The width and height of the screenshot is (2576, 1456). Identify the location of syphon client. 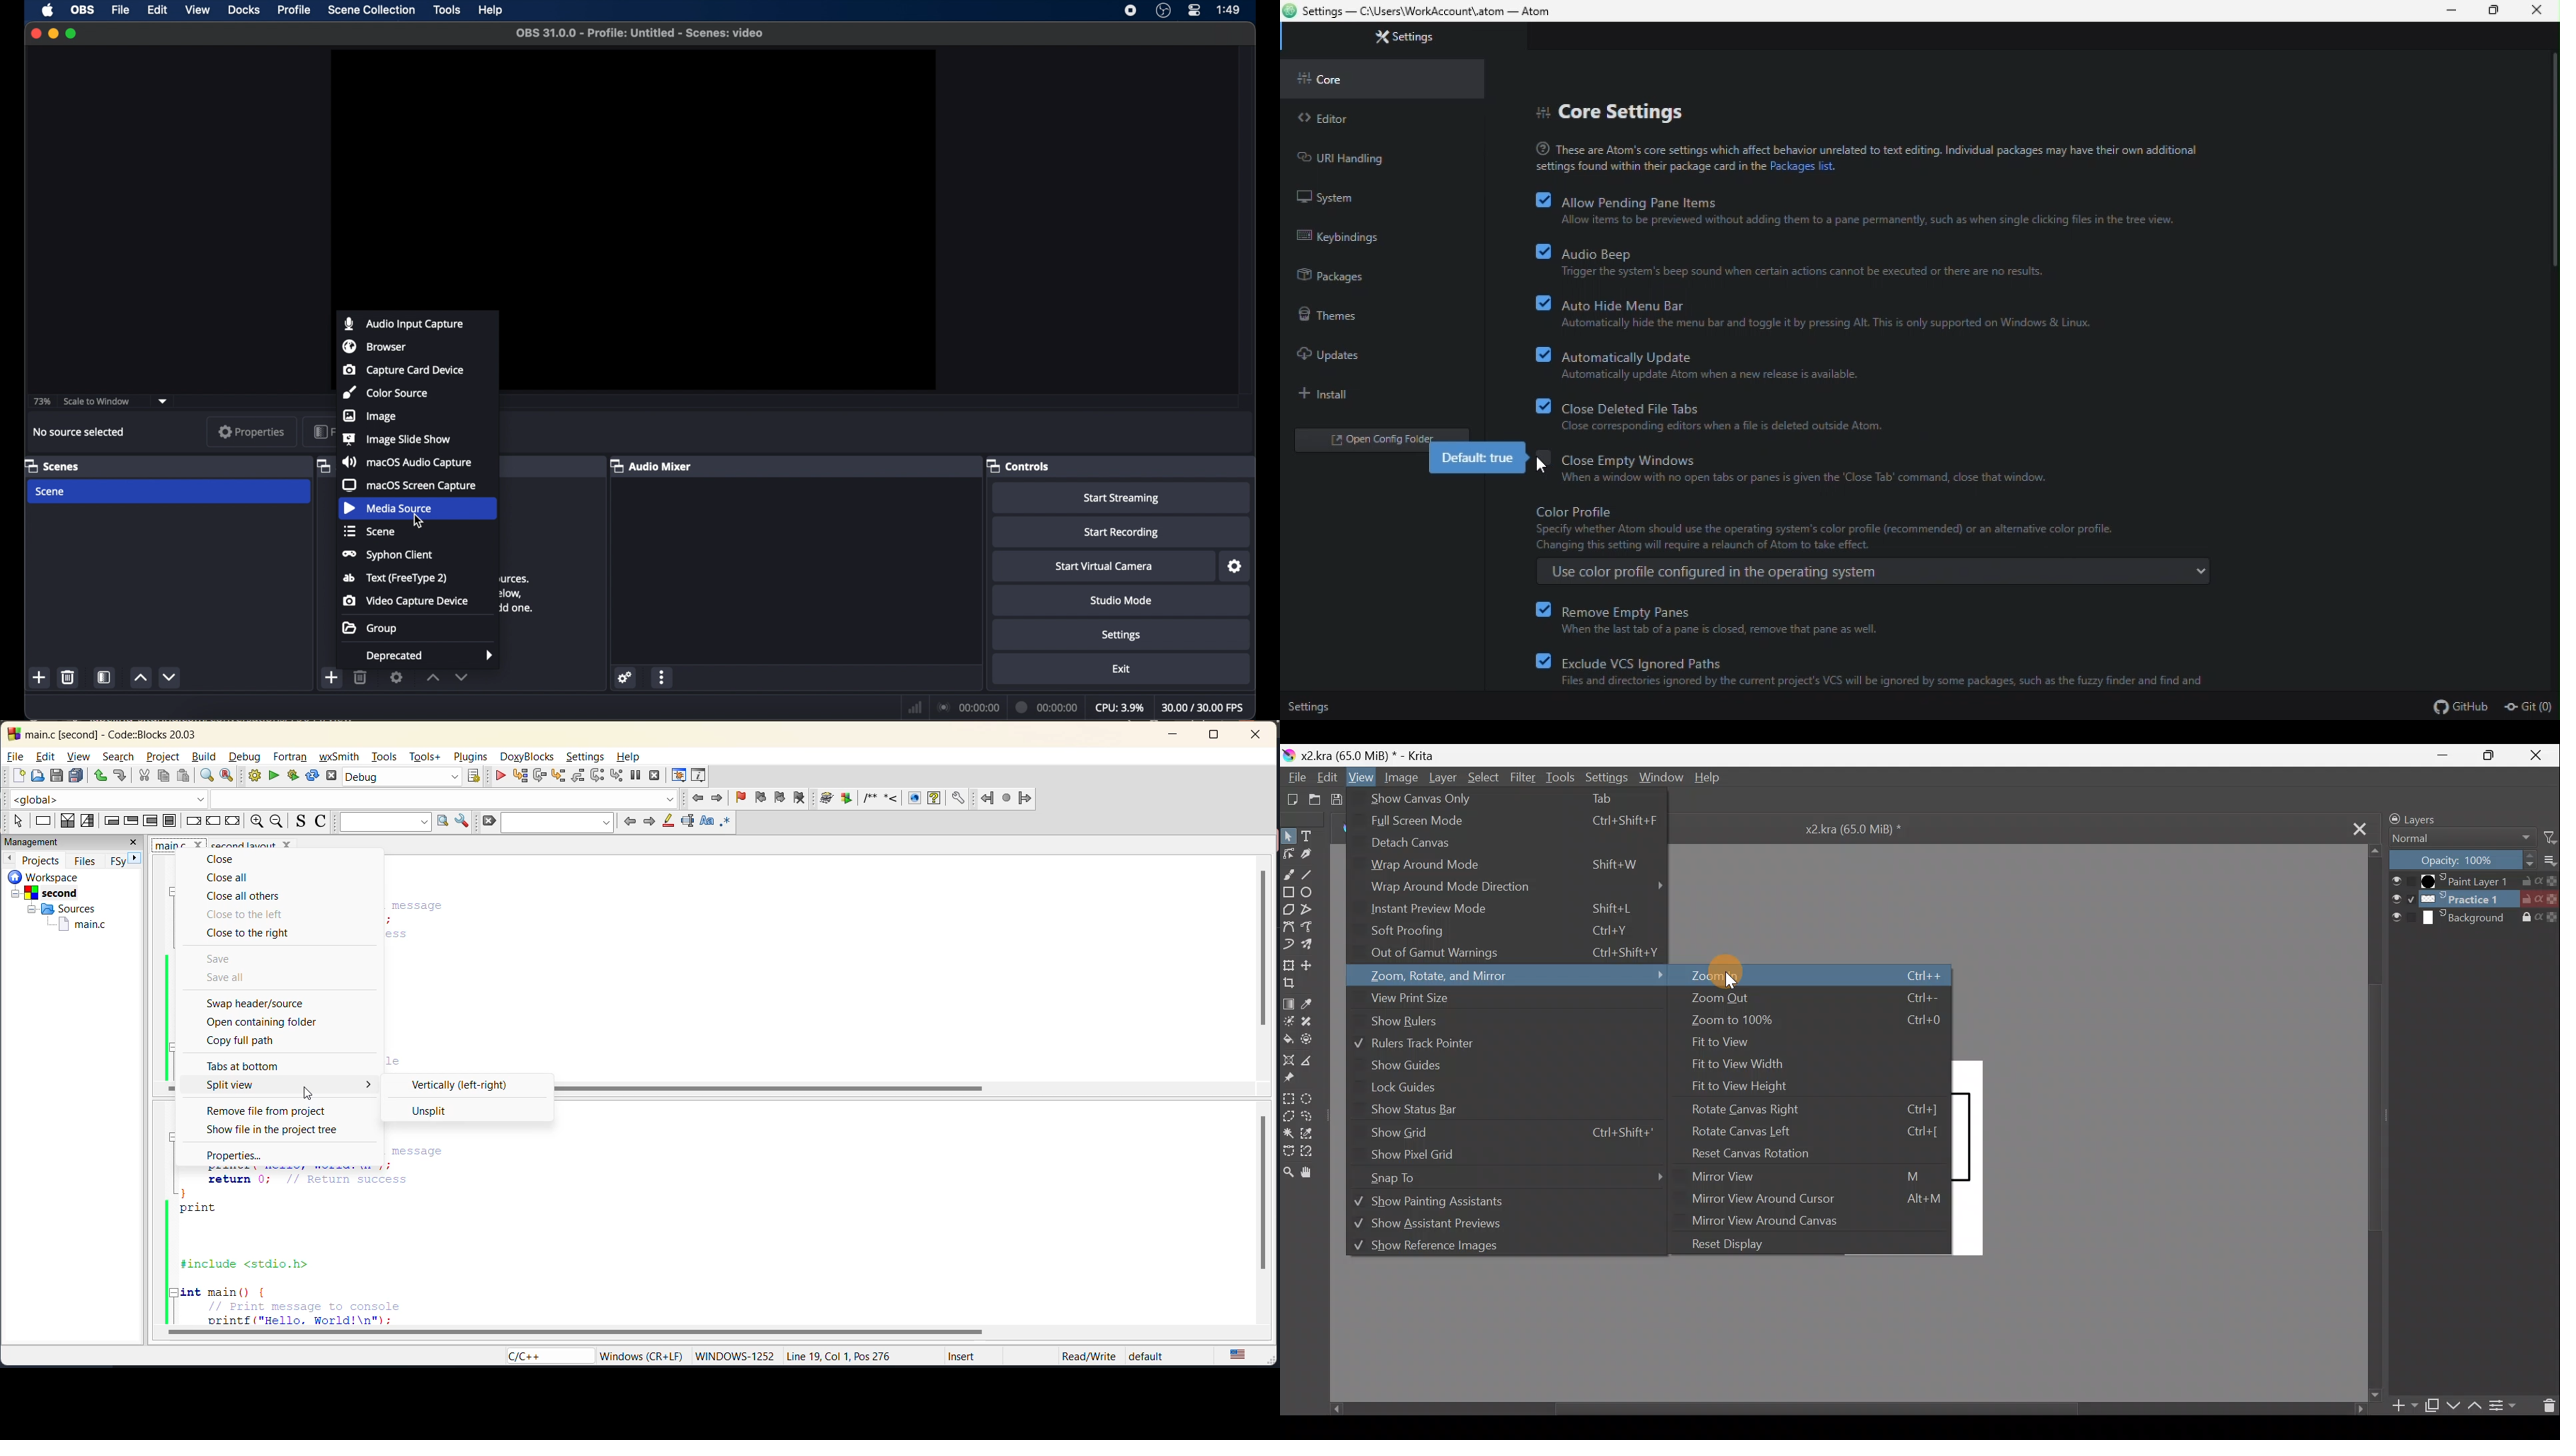
(387, 555).